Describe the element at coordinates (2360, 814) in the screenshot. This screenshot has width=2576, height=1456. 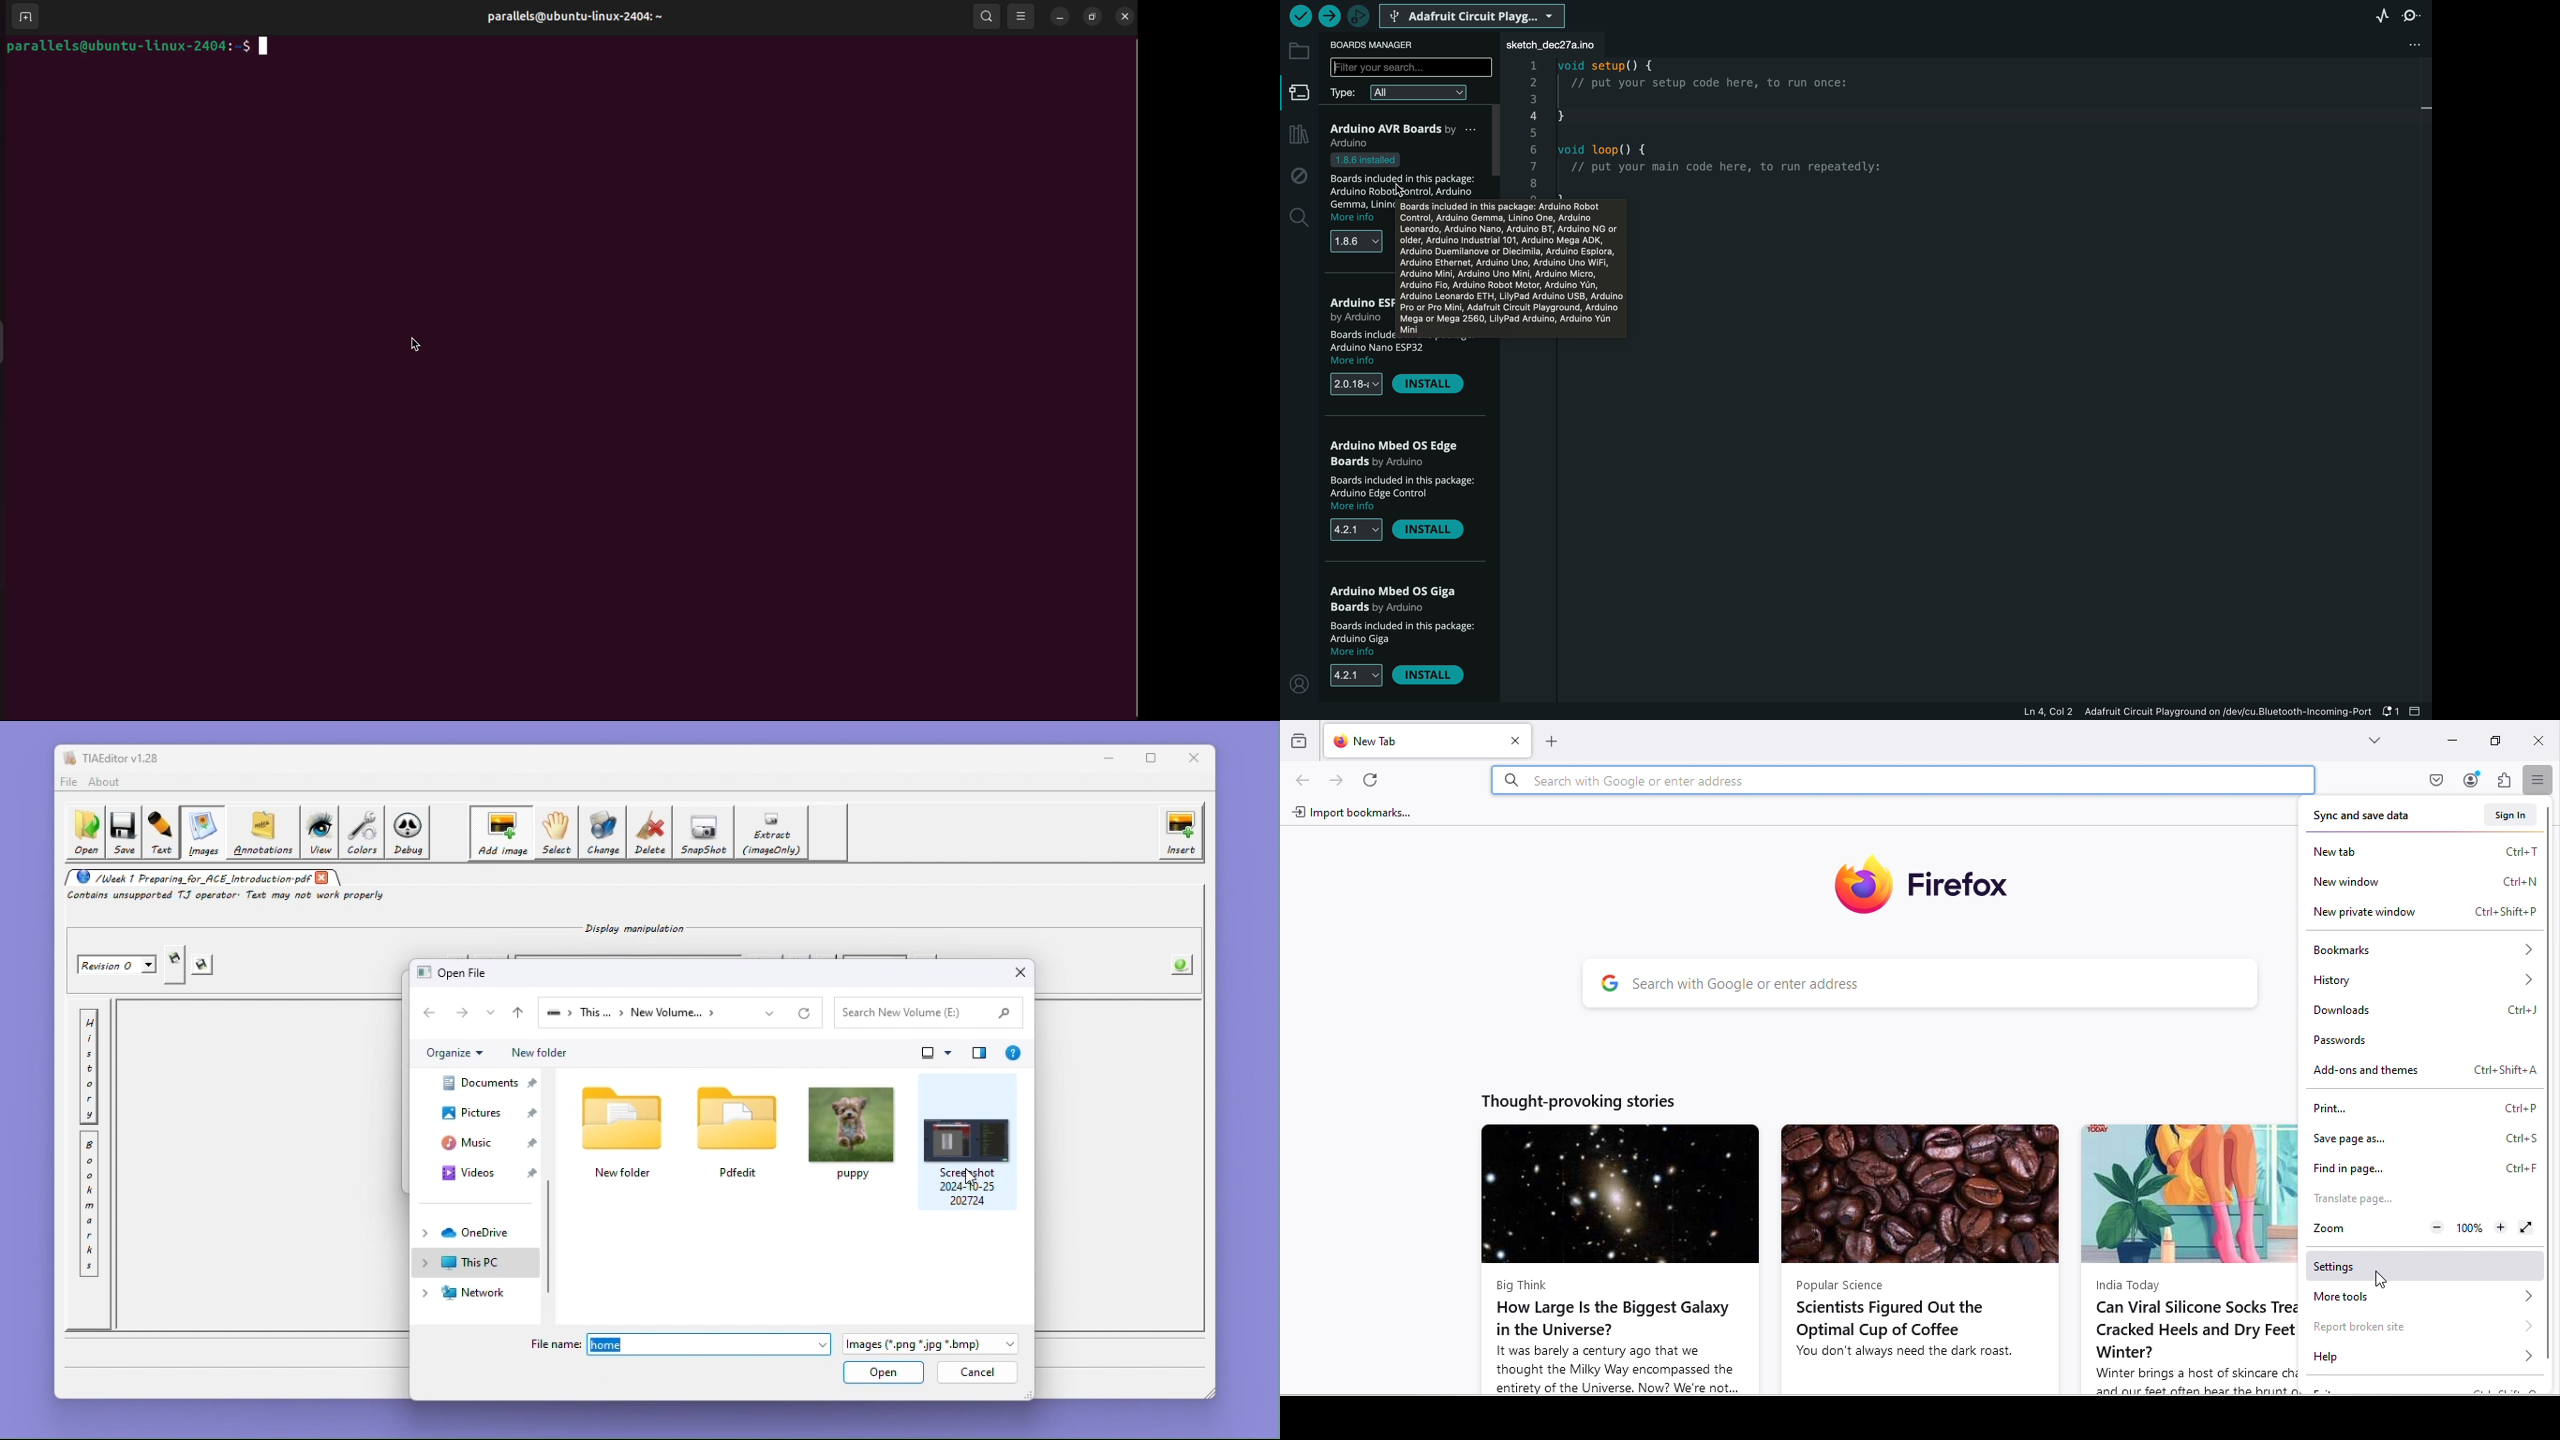
I see `Sync and save data` at that location.